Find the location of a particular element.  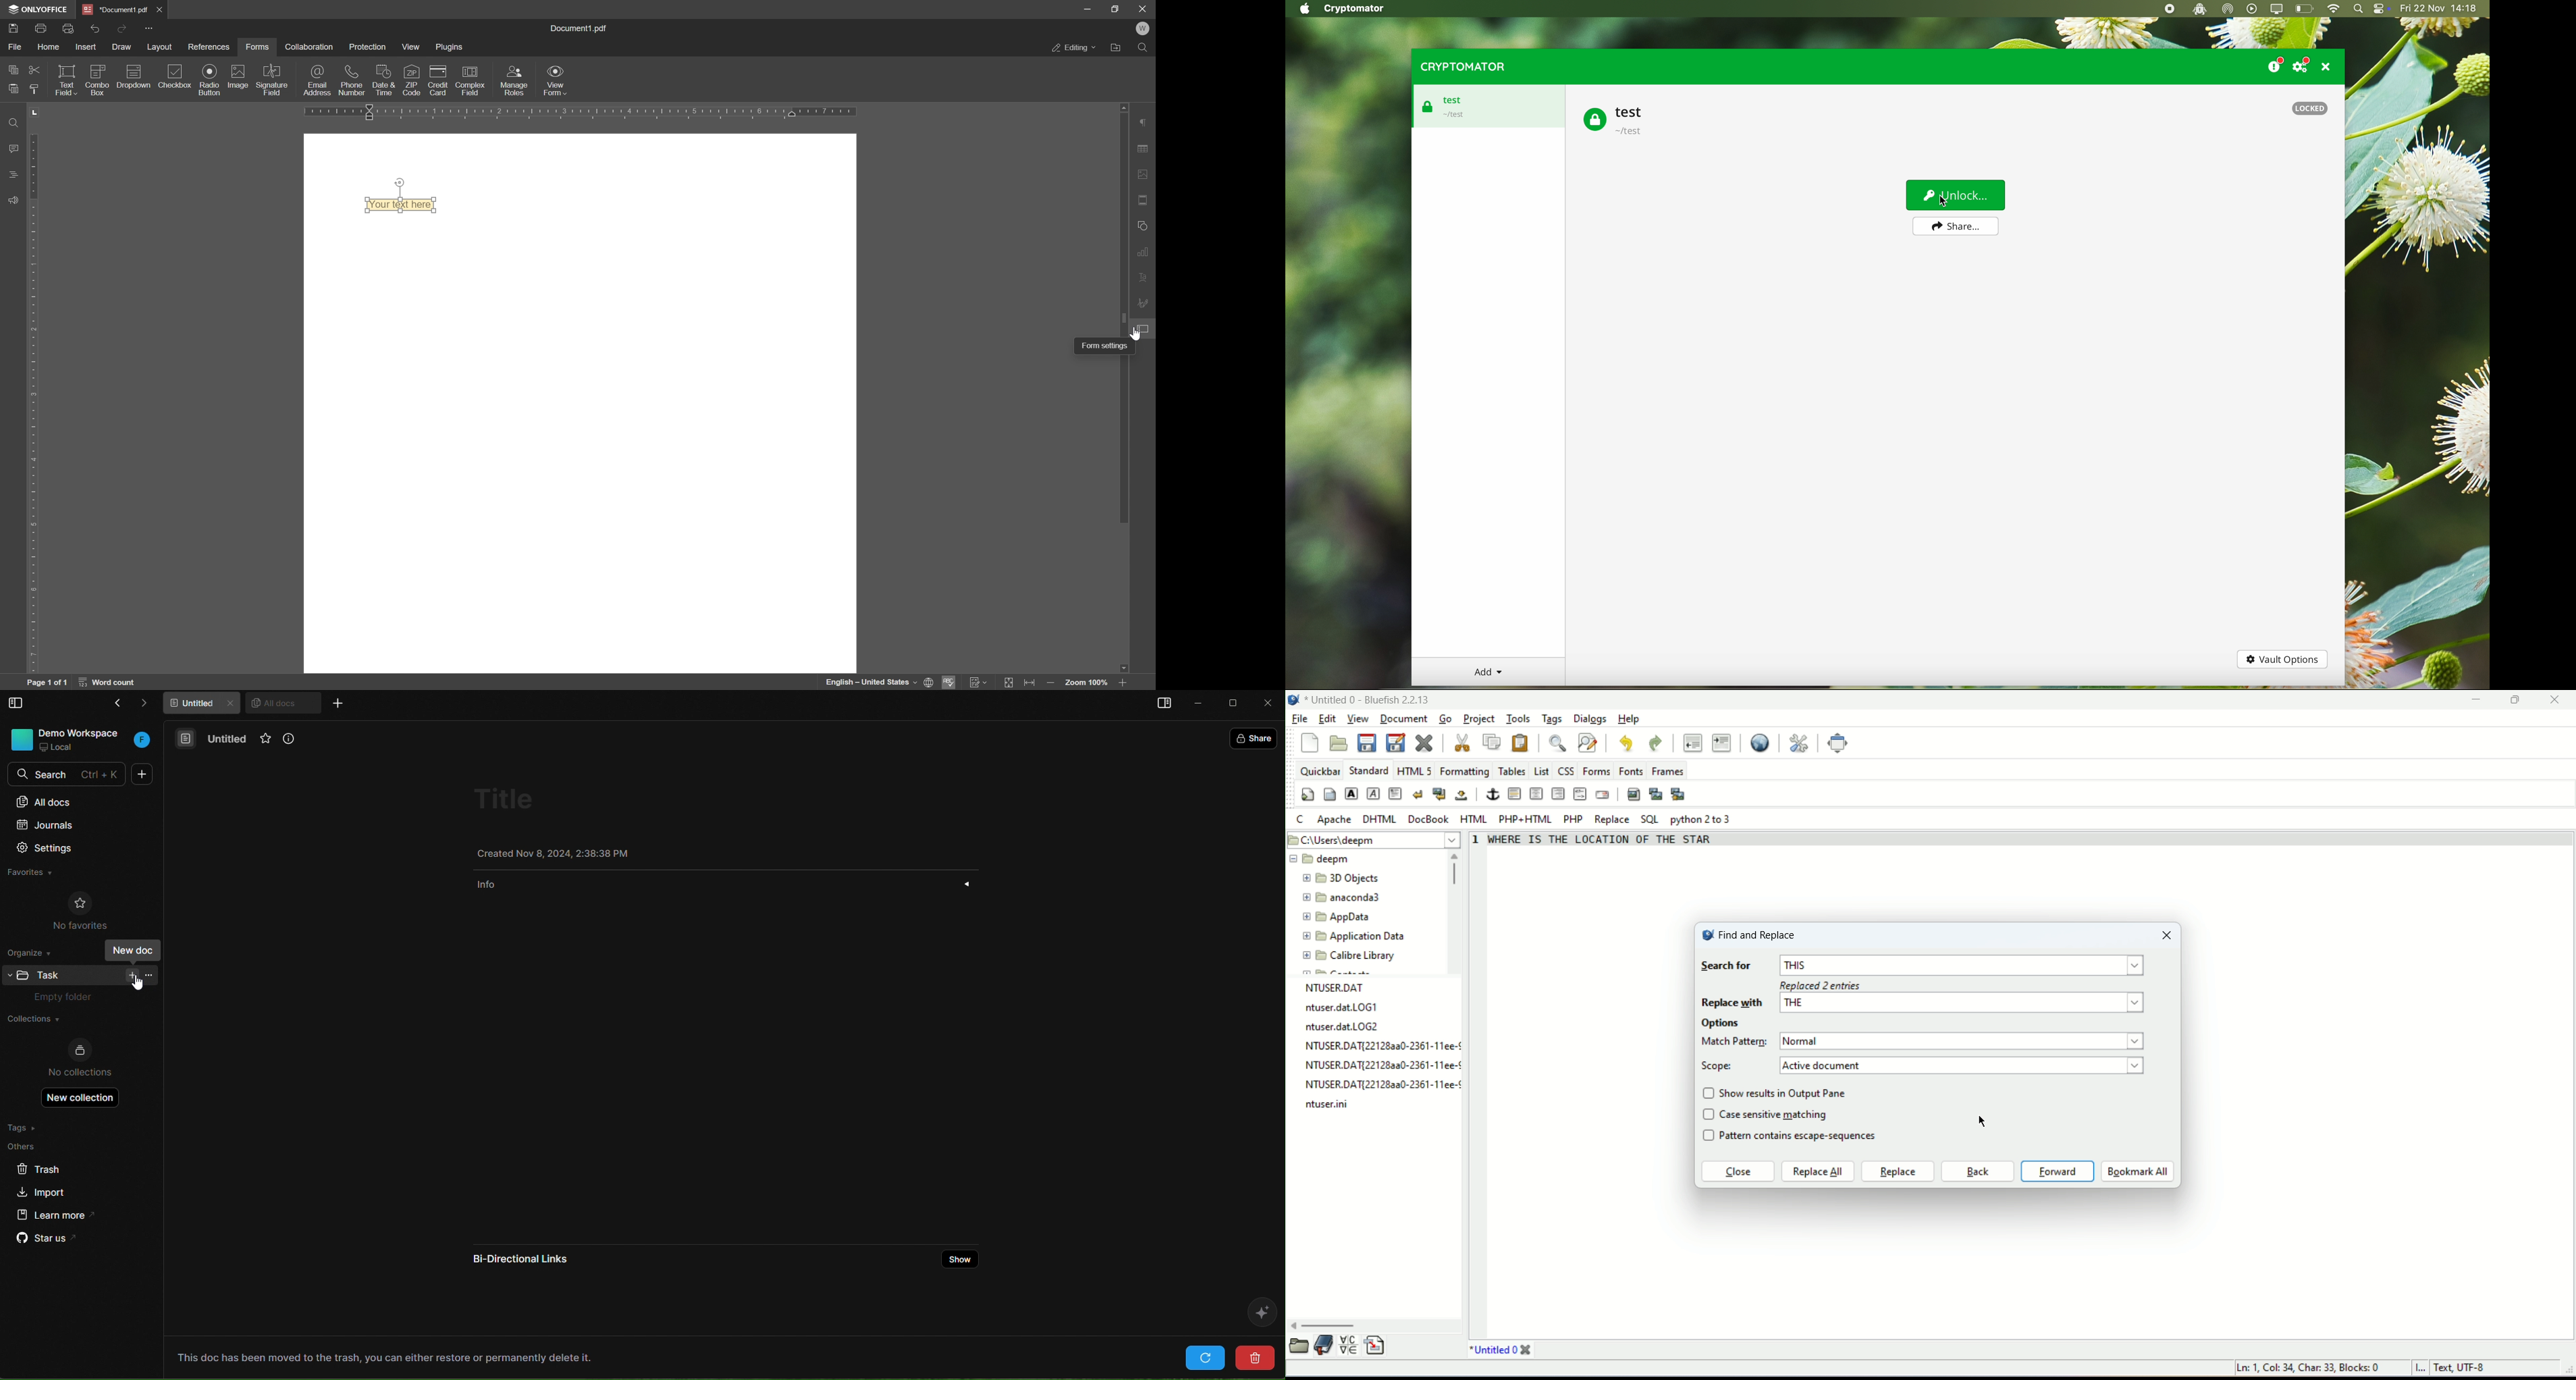

break is located at coordinates (1418, 794).